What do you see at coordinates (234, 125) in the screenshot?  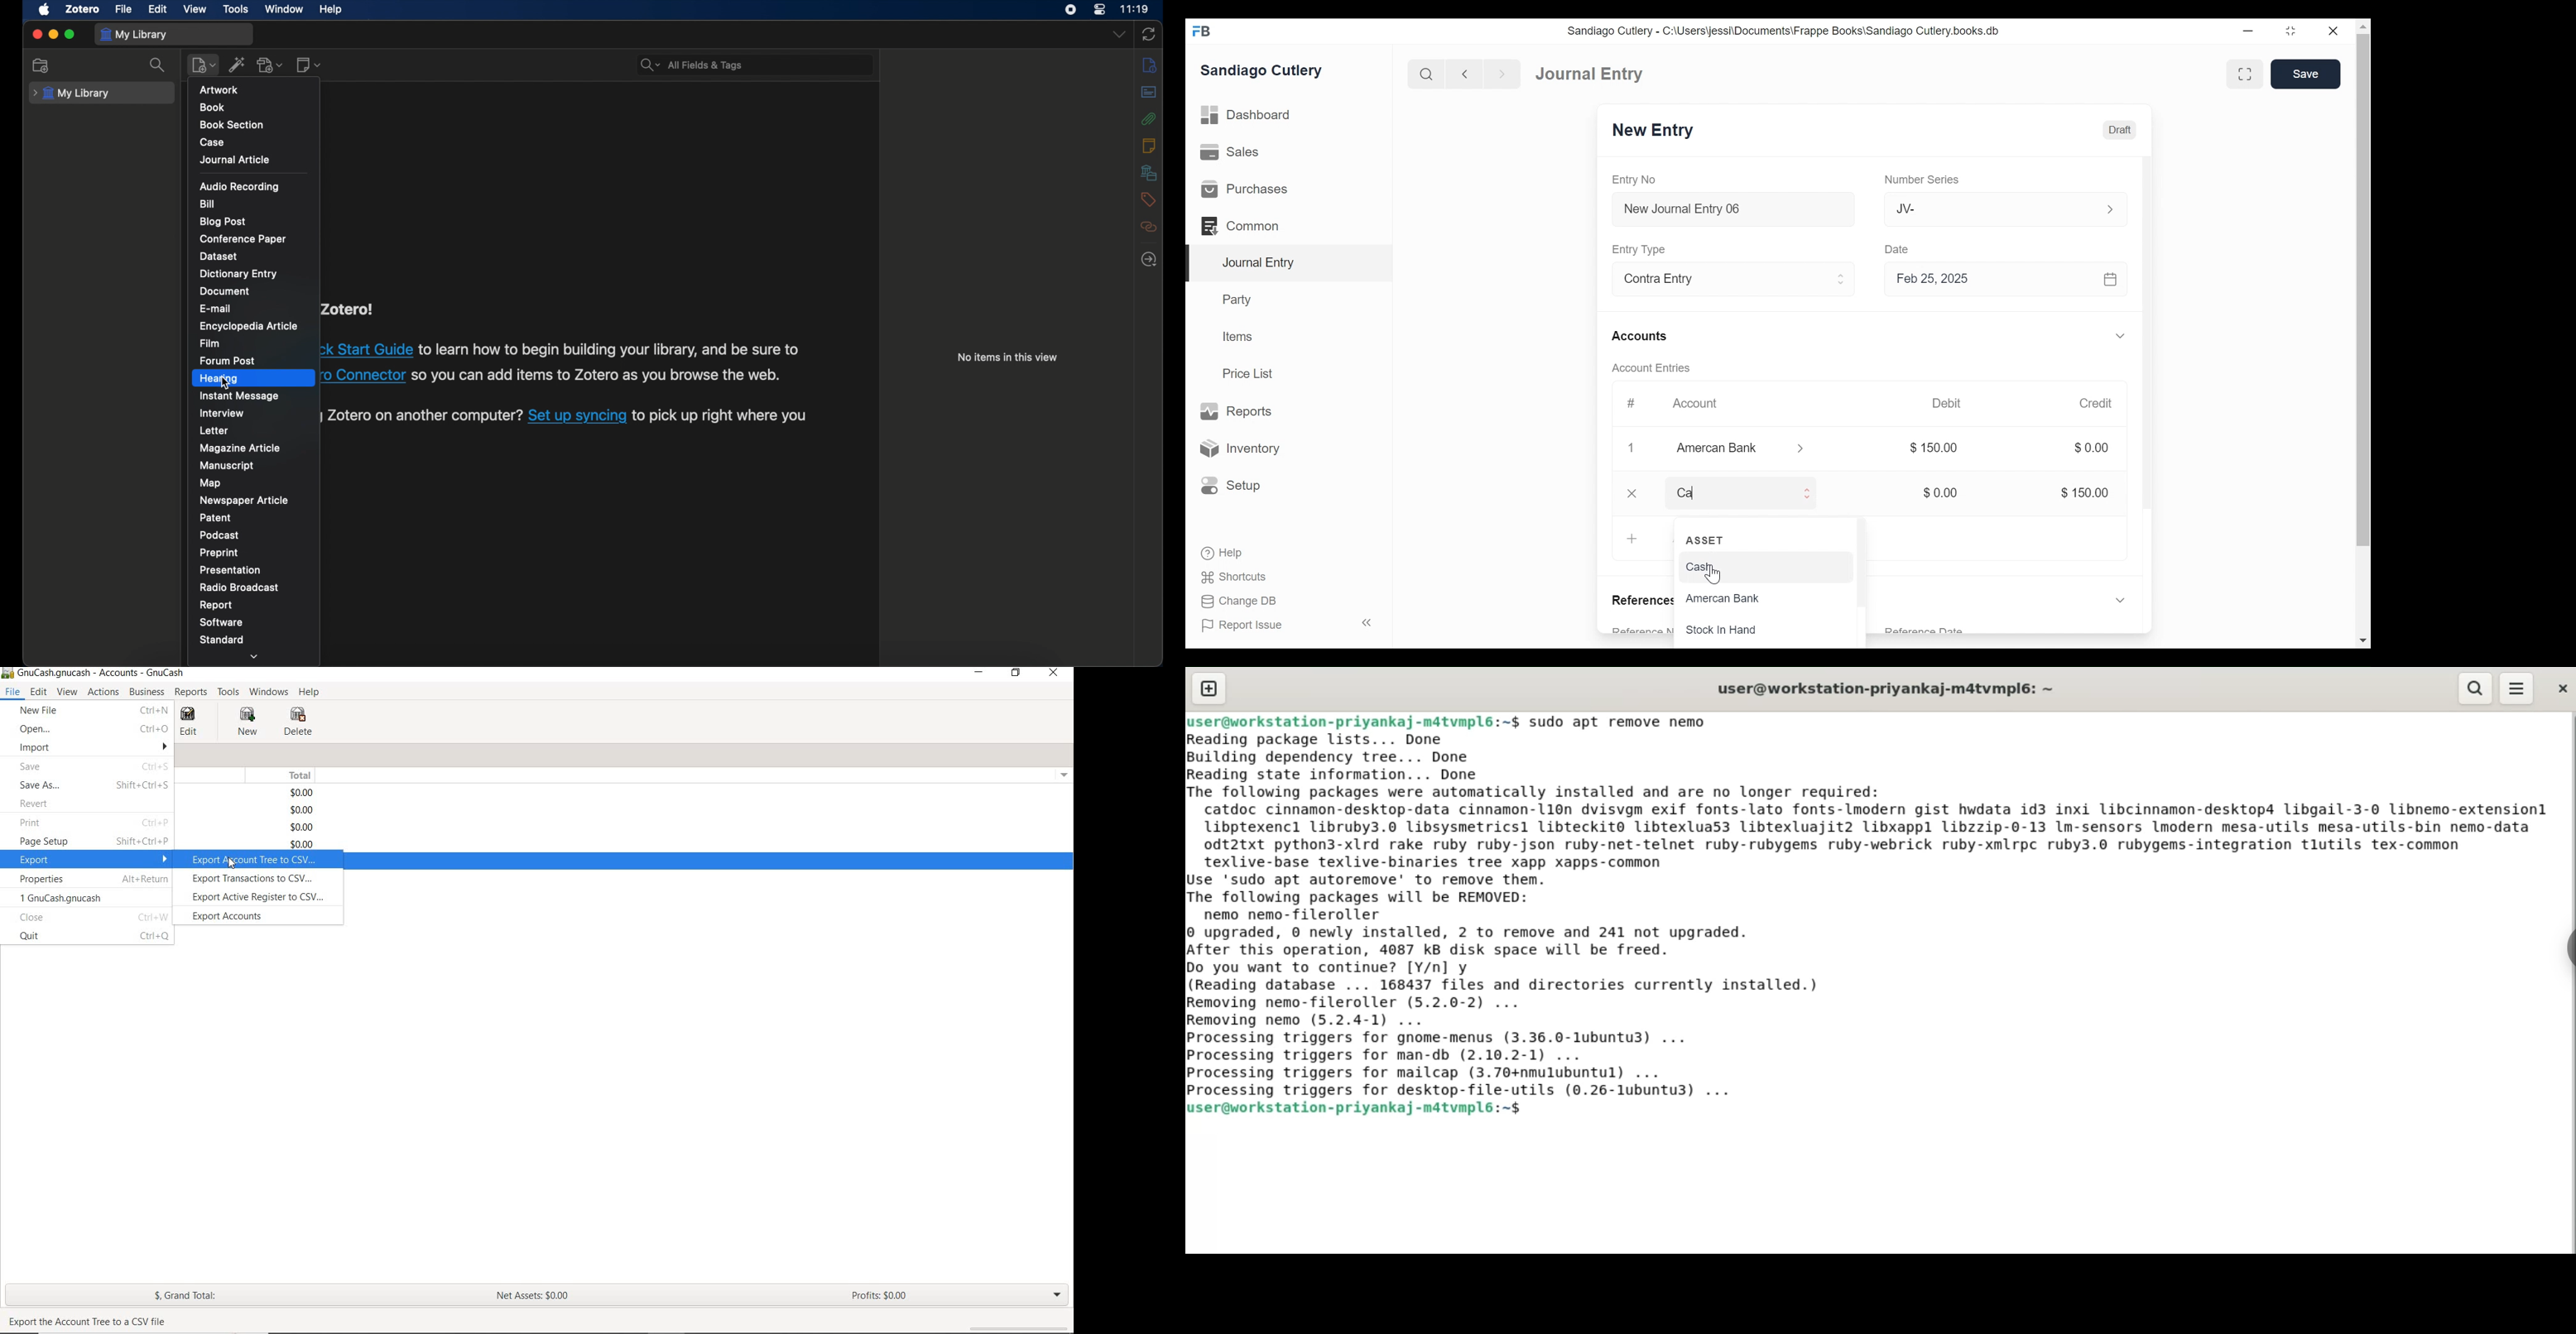 I see `book section` at bounding box center [234, 125].